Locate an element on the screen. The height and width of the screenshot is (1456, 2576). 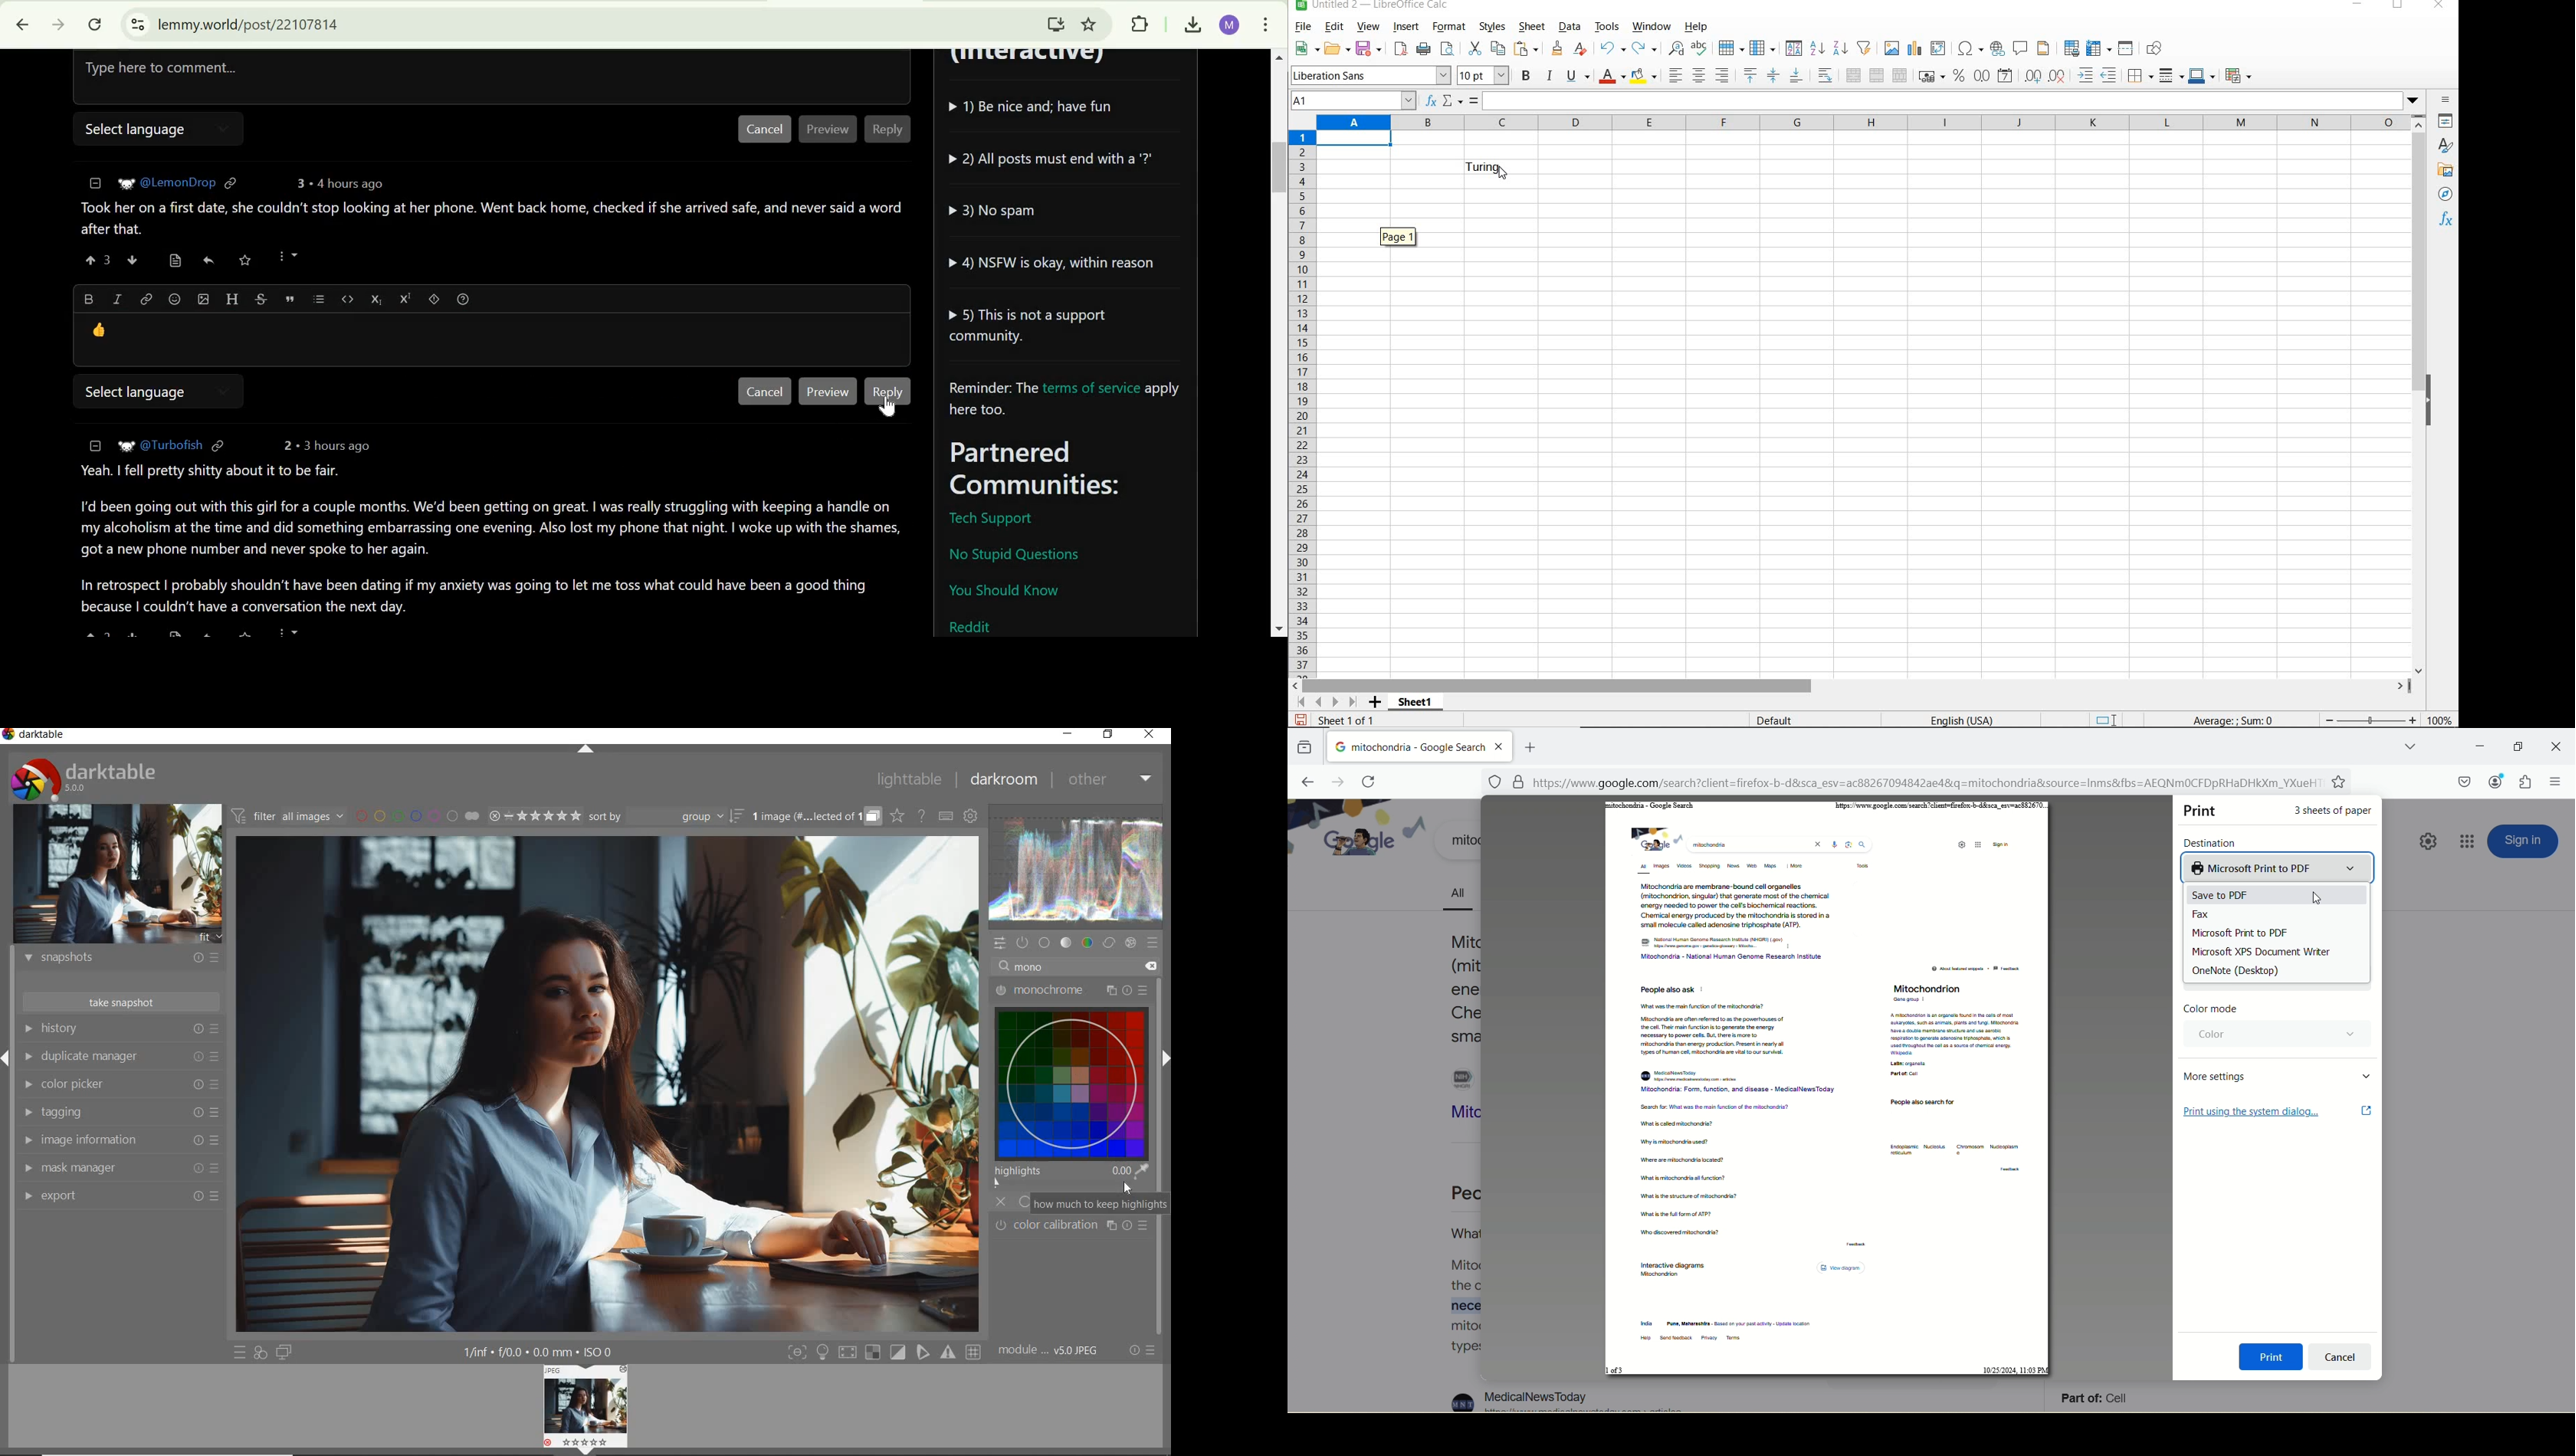
4 hours ago is located at coordinates (345, 184).